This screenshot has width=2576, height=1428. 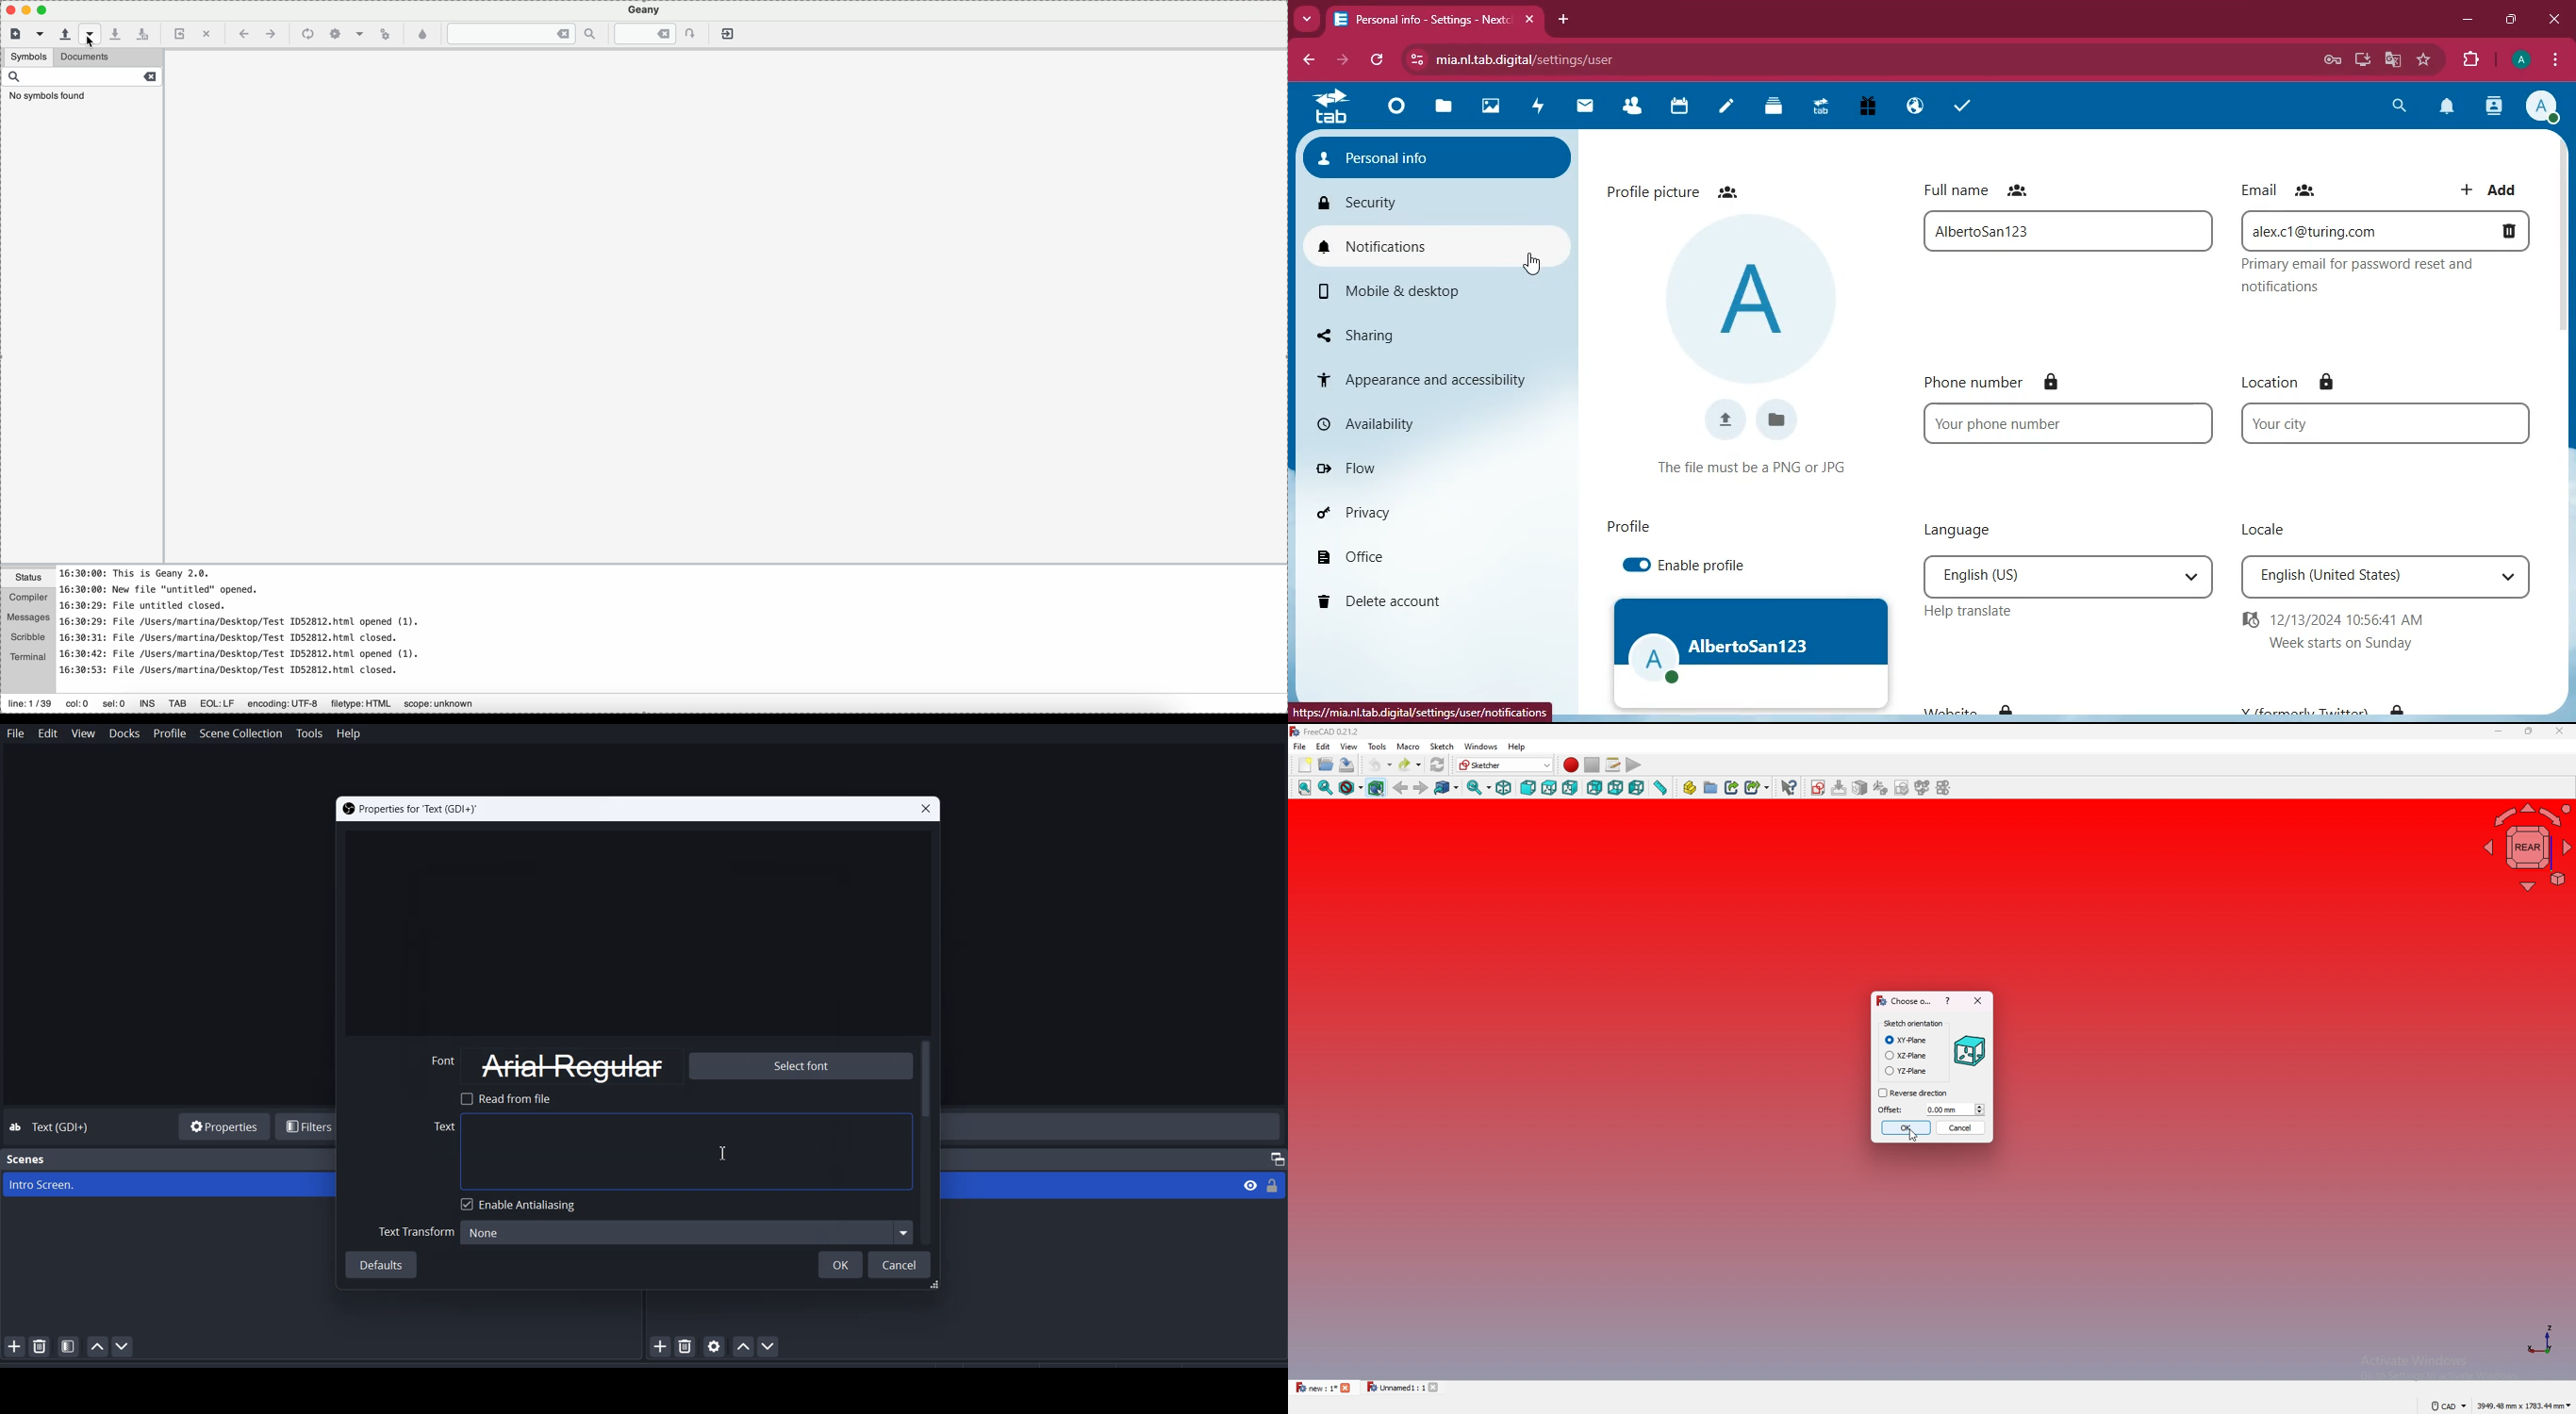 I want to click on week starts on Sunday, so click(x=2342, y=643).